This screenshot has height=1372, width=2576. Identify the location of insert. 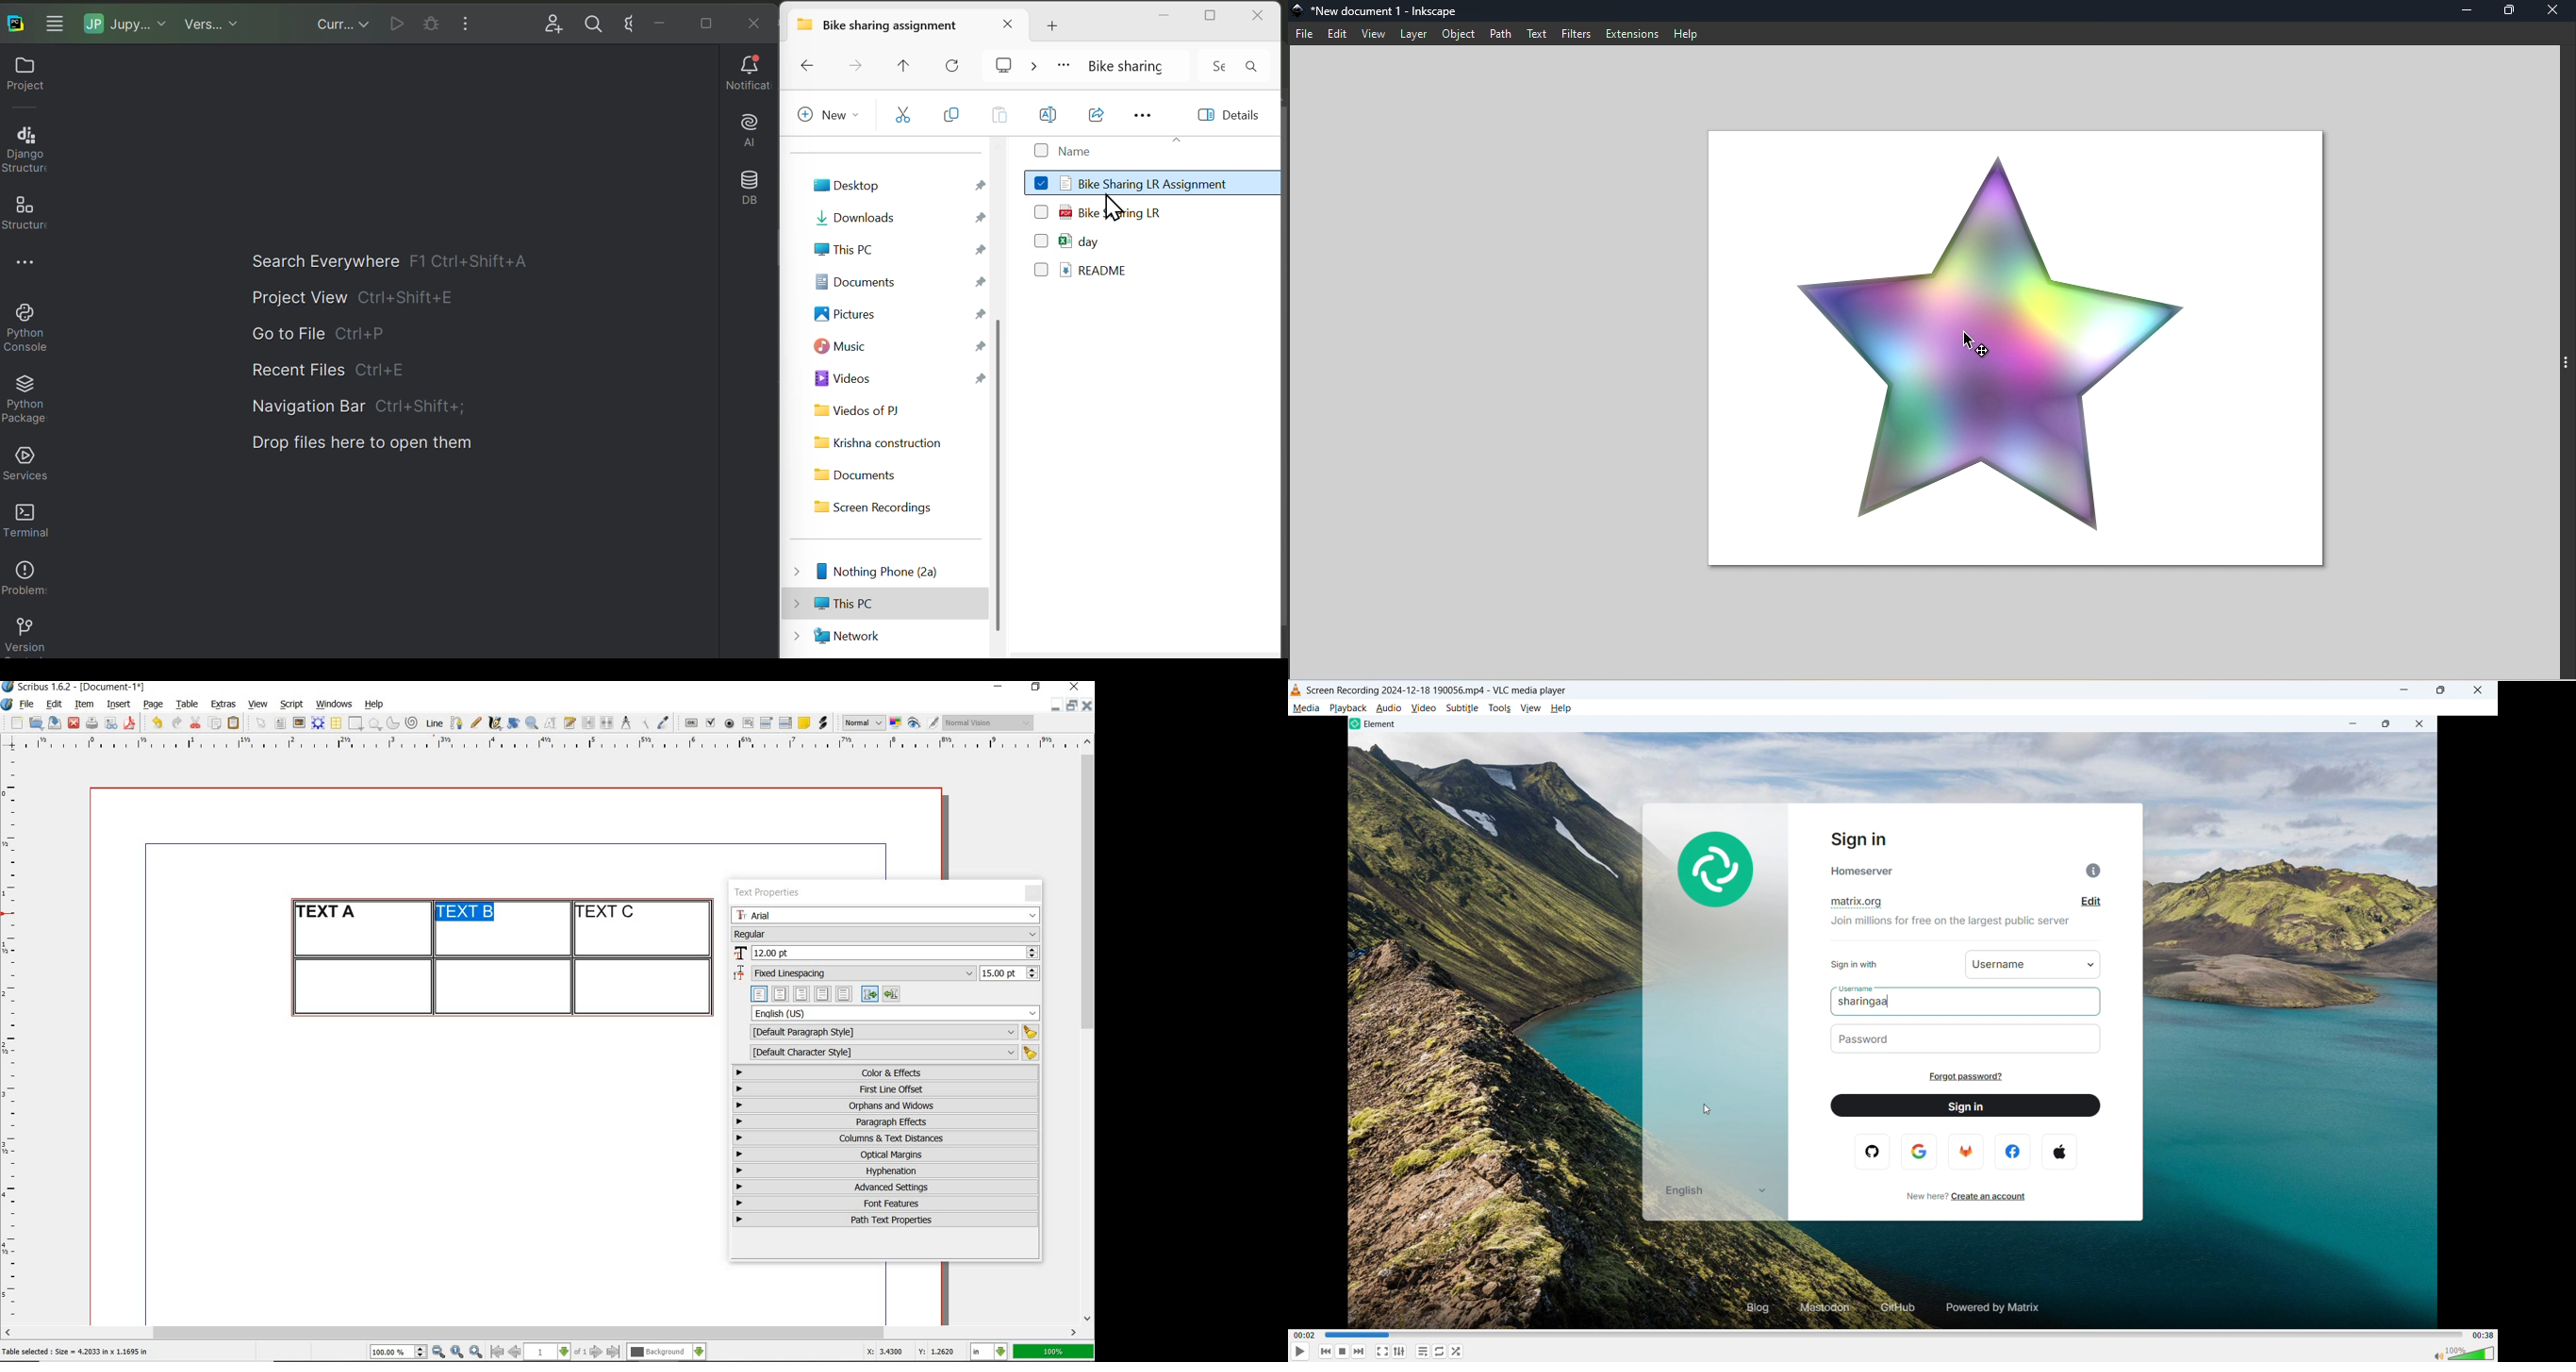
(119, 704).